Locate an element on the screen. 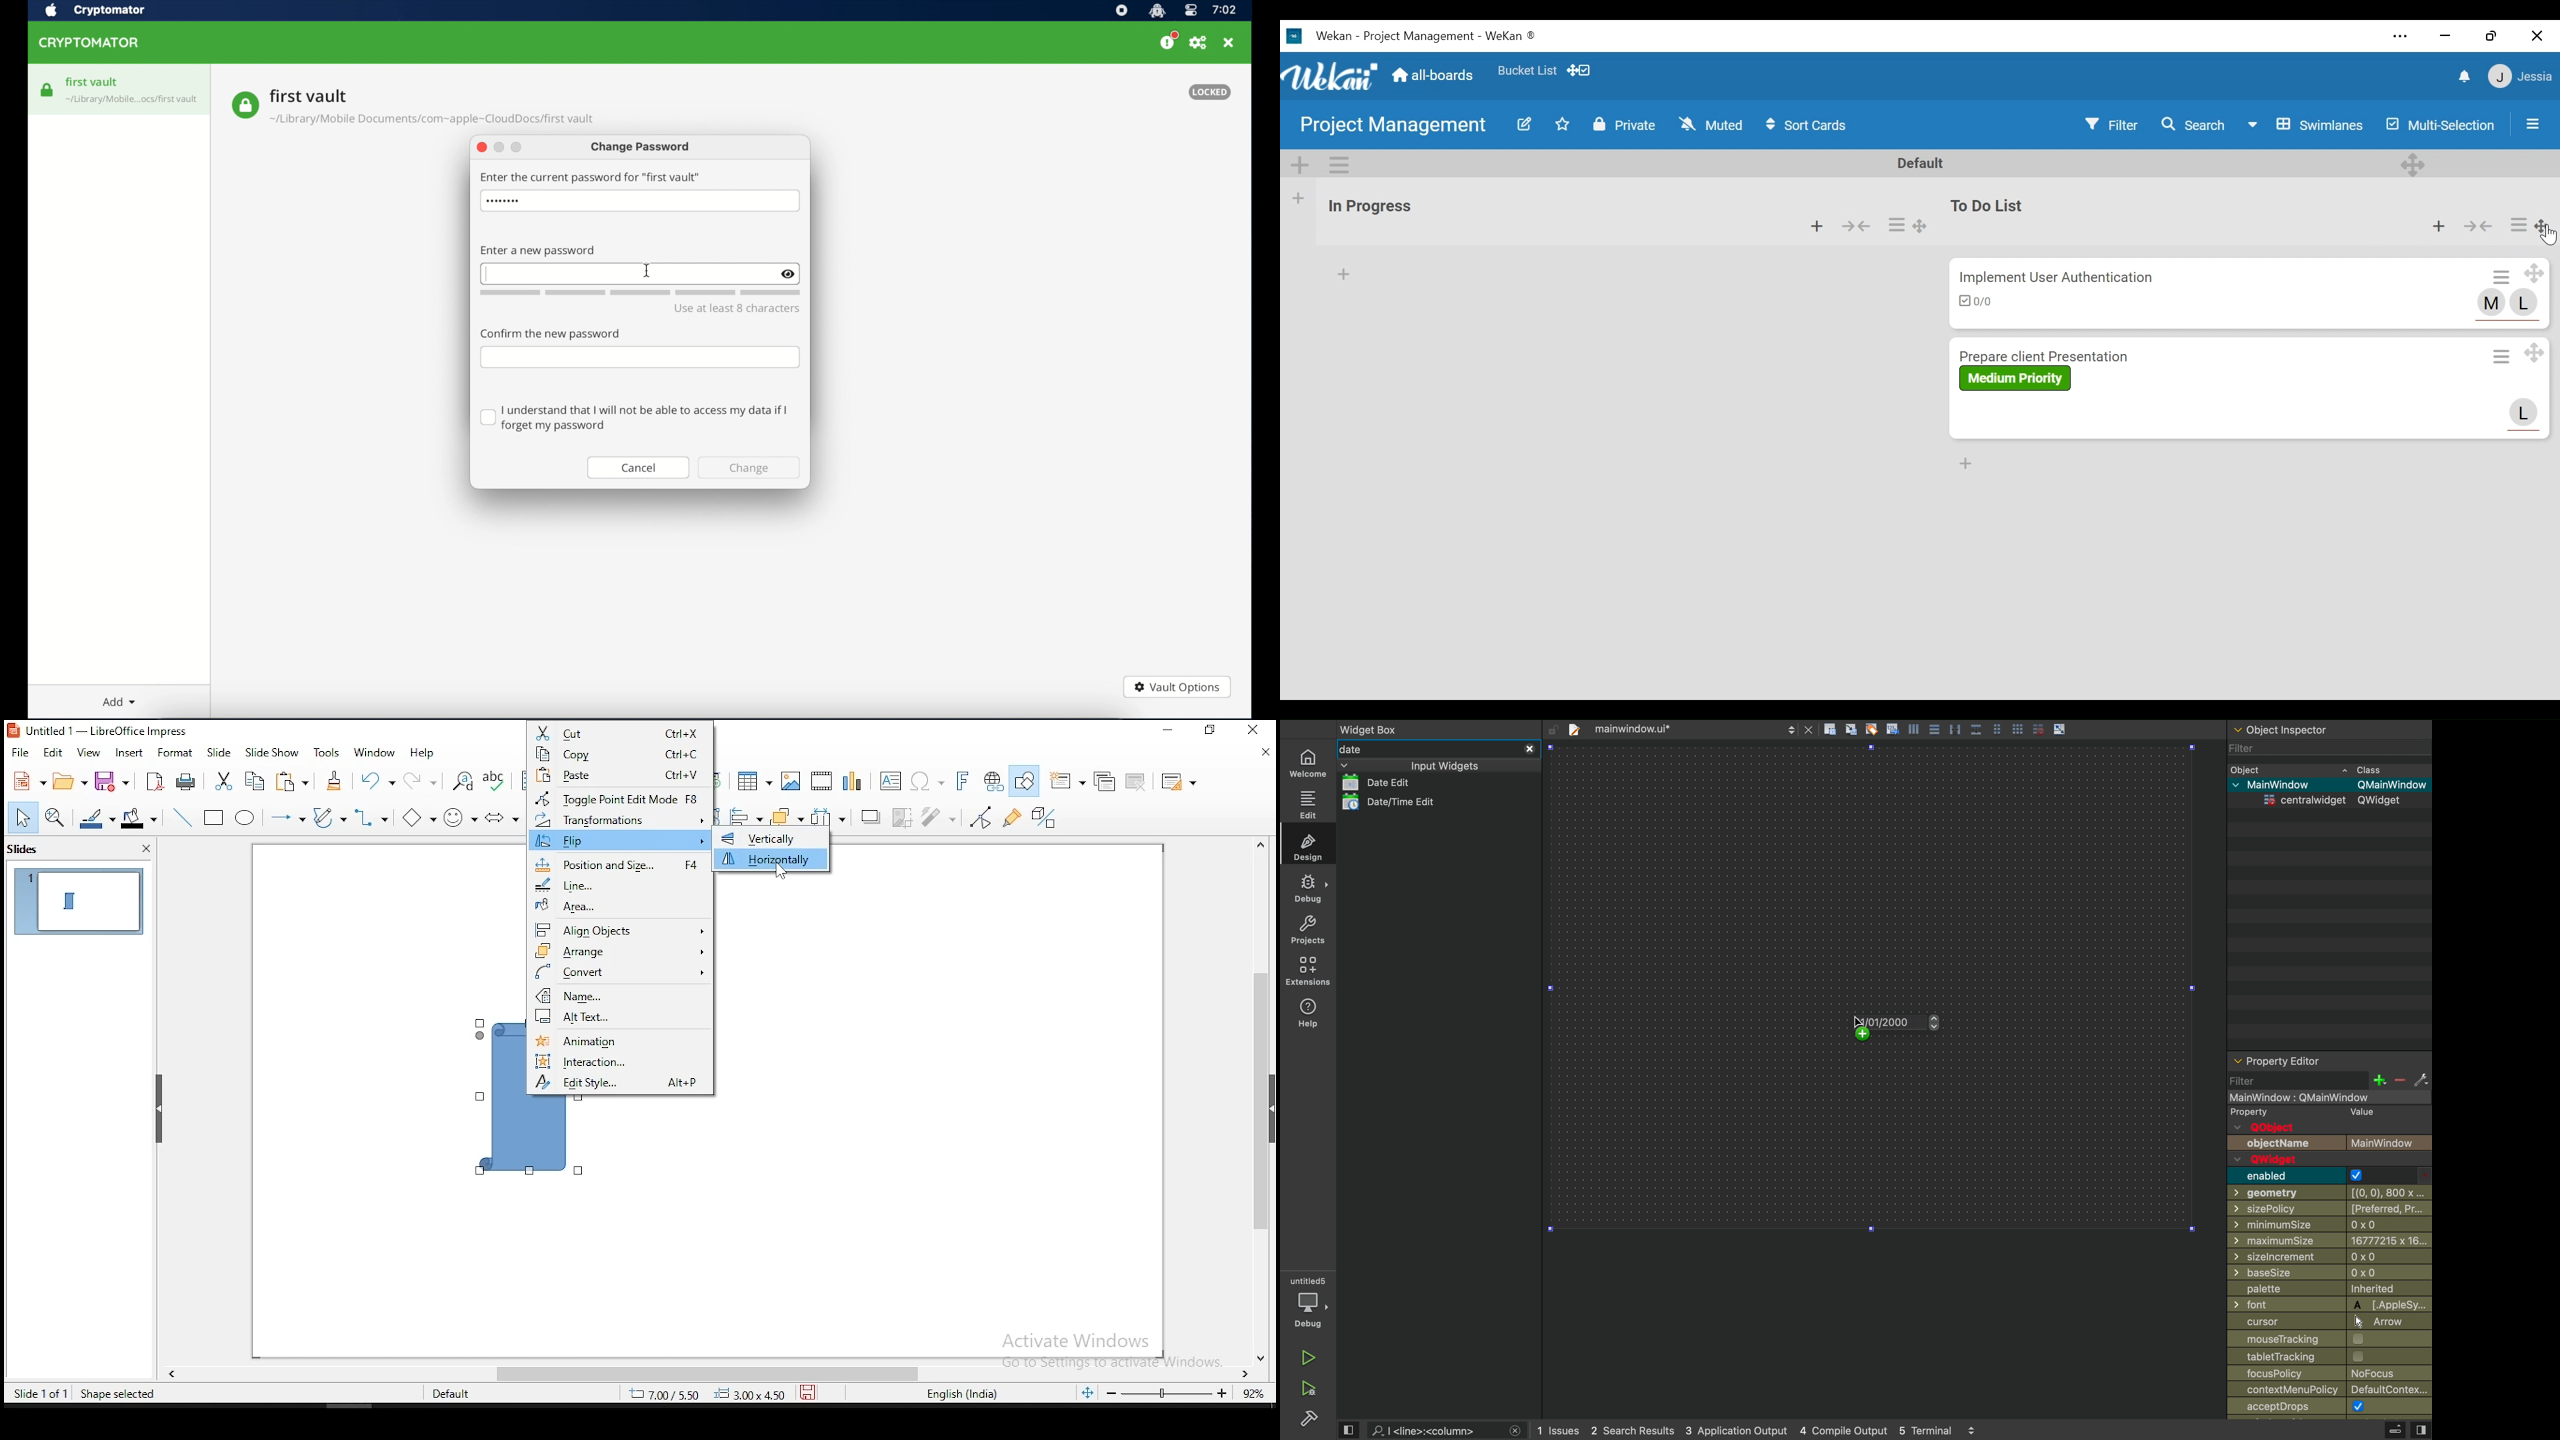 The height and width of the screenshot is (1456, 2576). view is located at coordinates (91, 752).